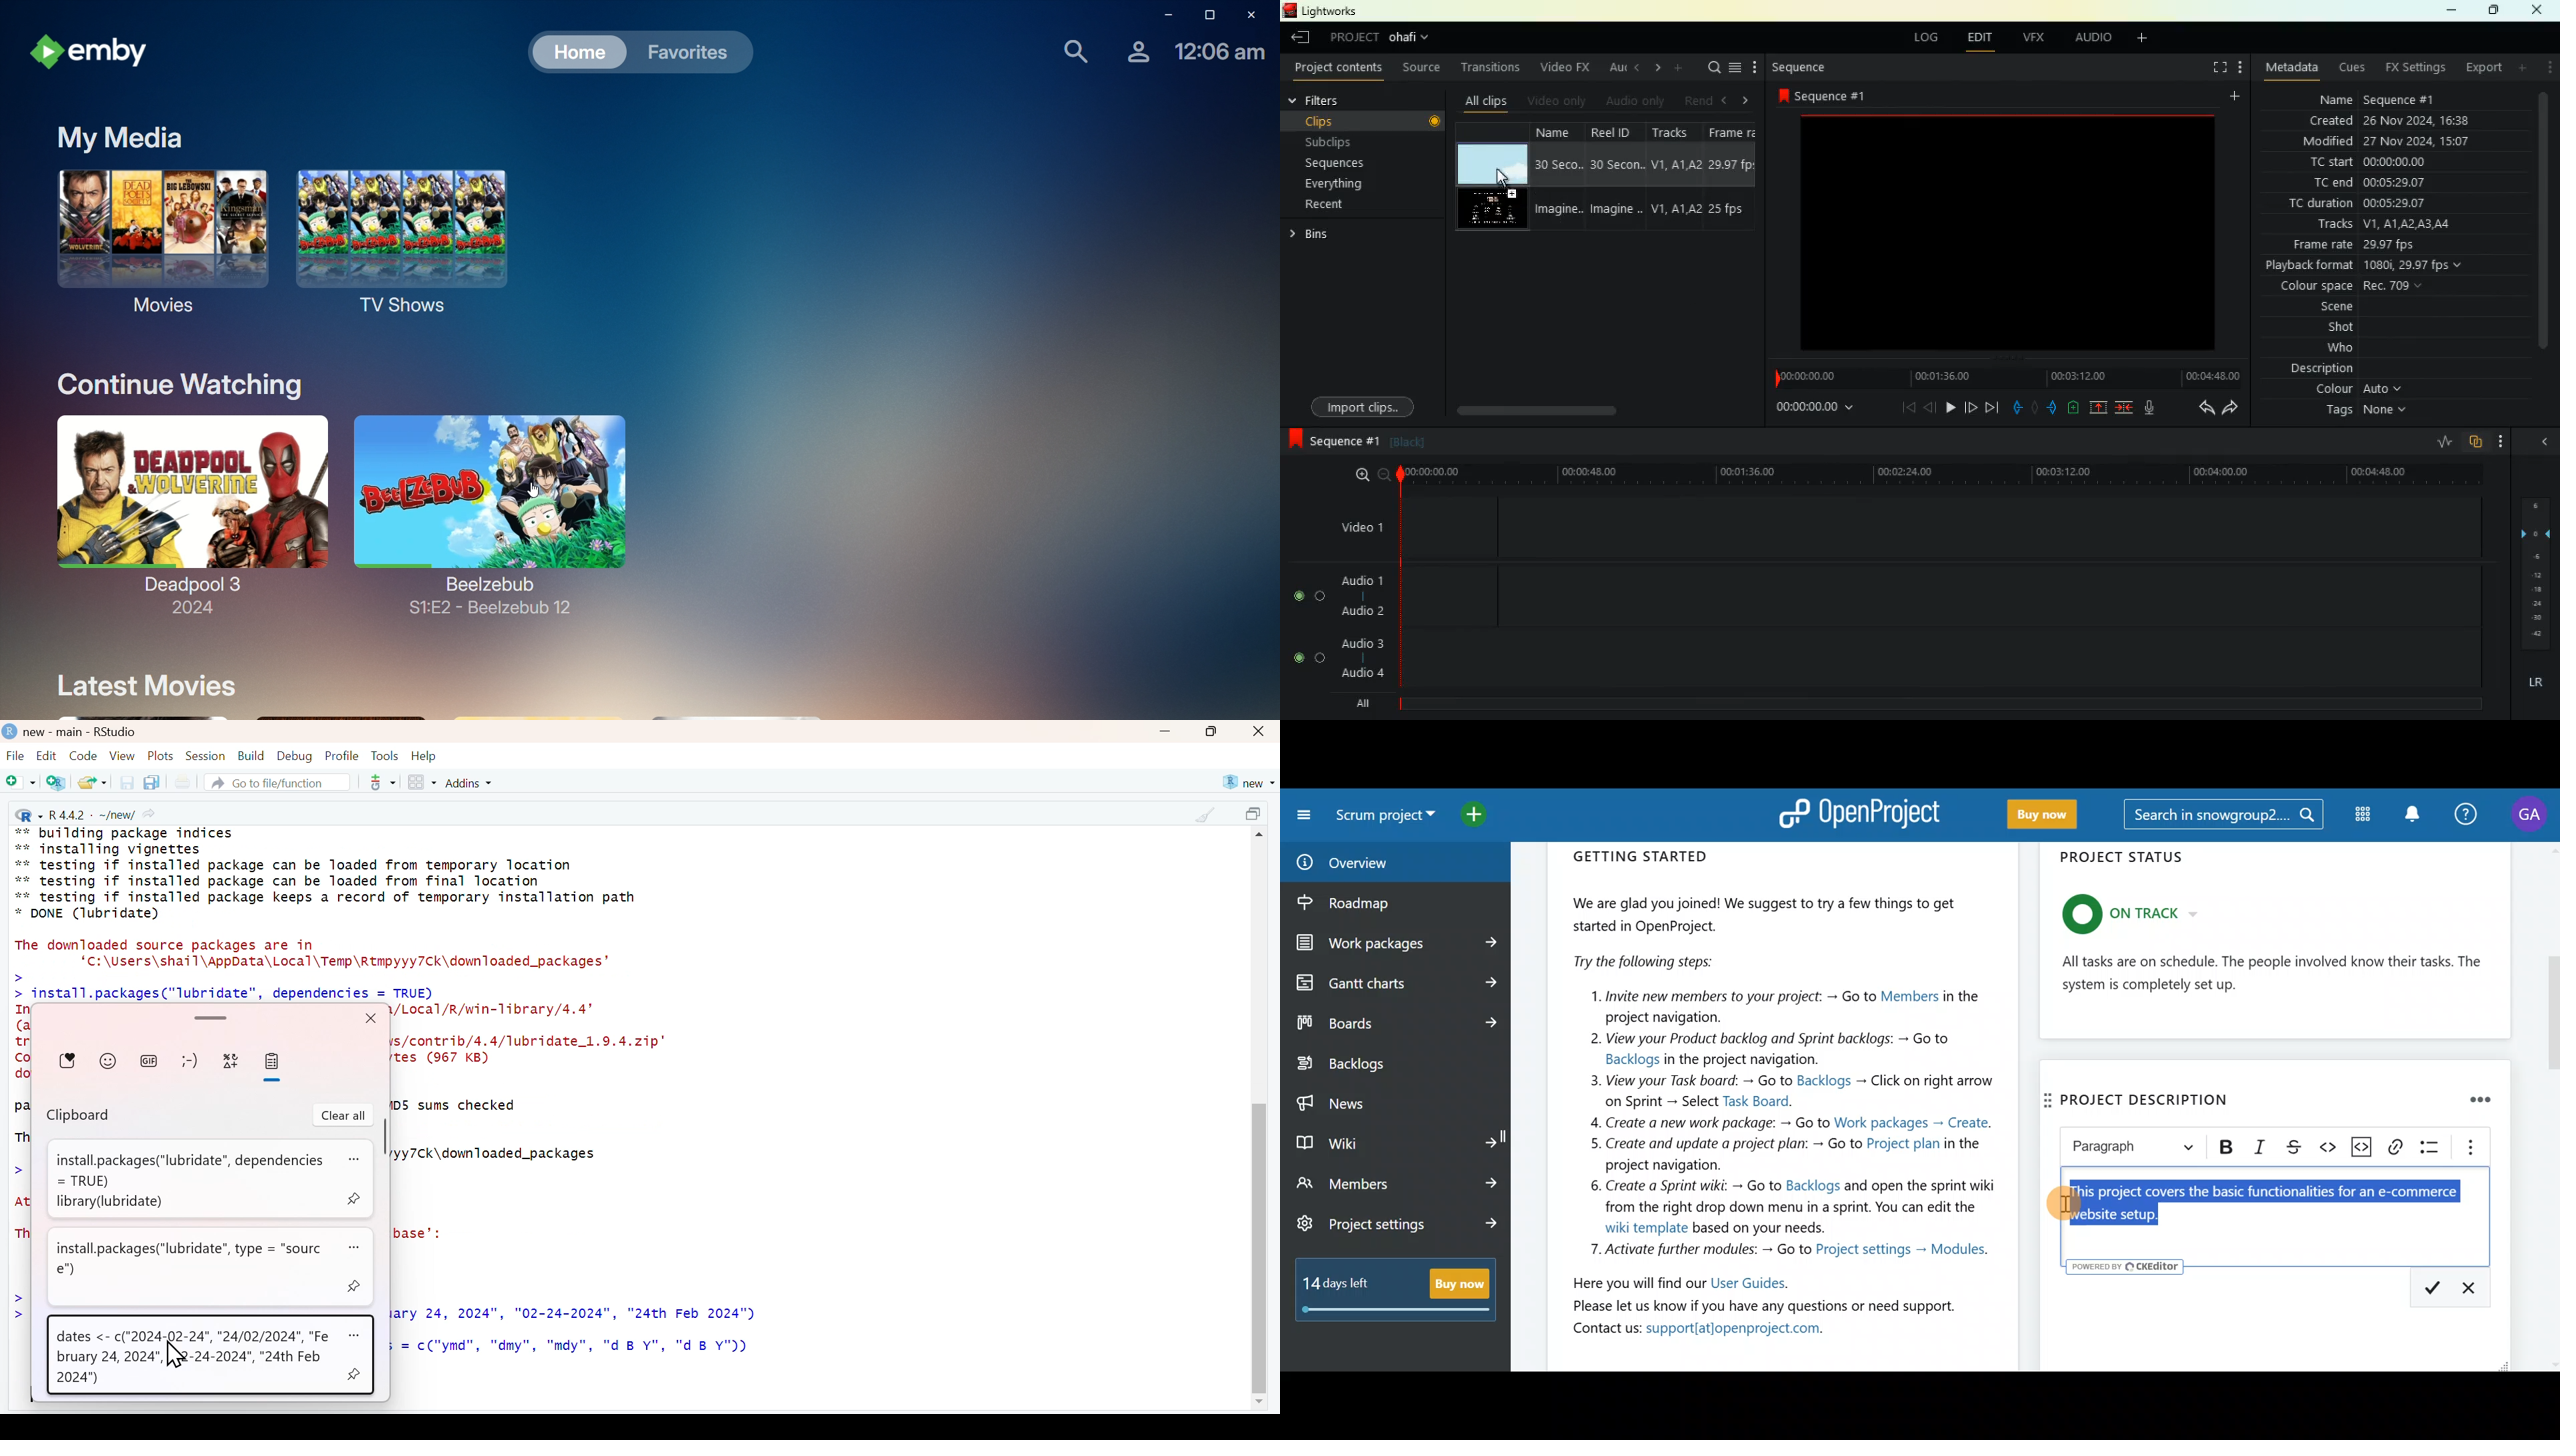  Describe the element at coordinates (205, 755) in the screenshot. I see `Session` at that location.